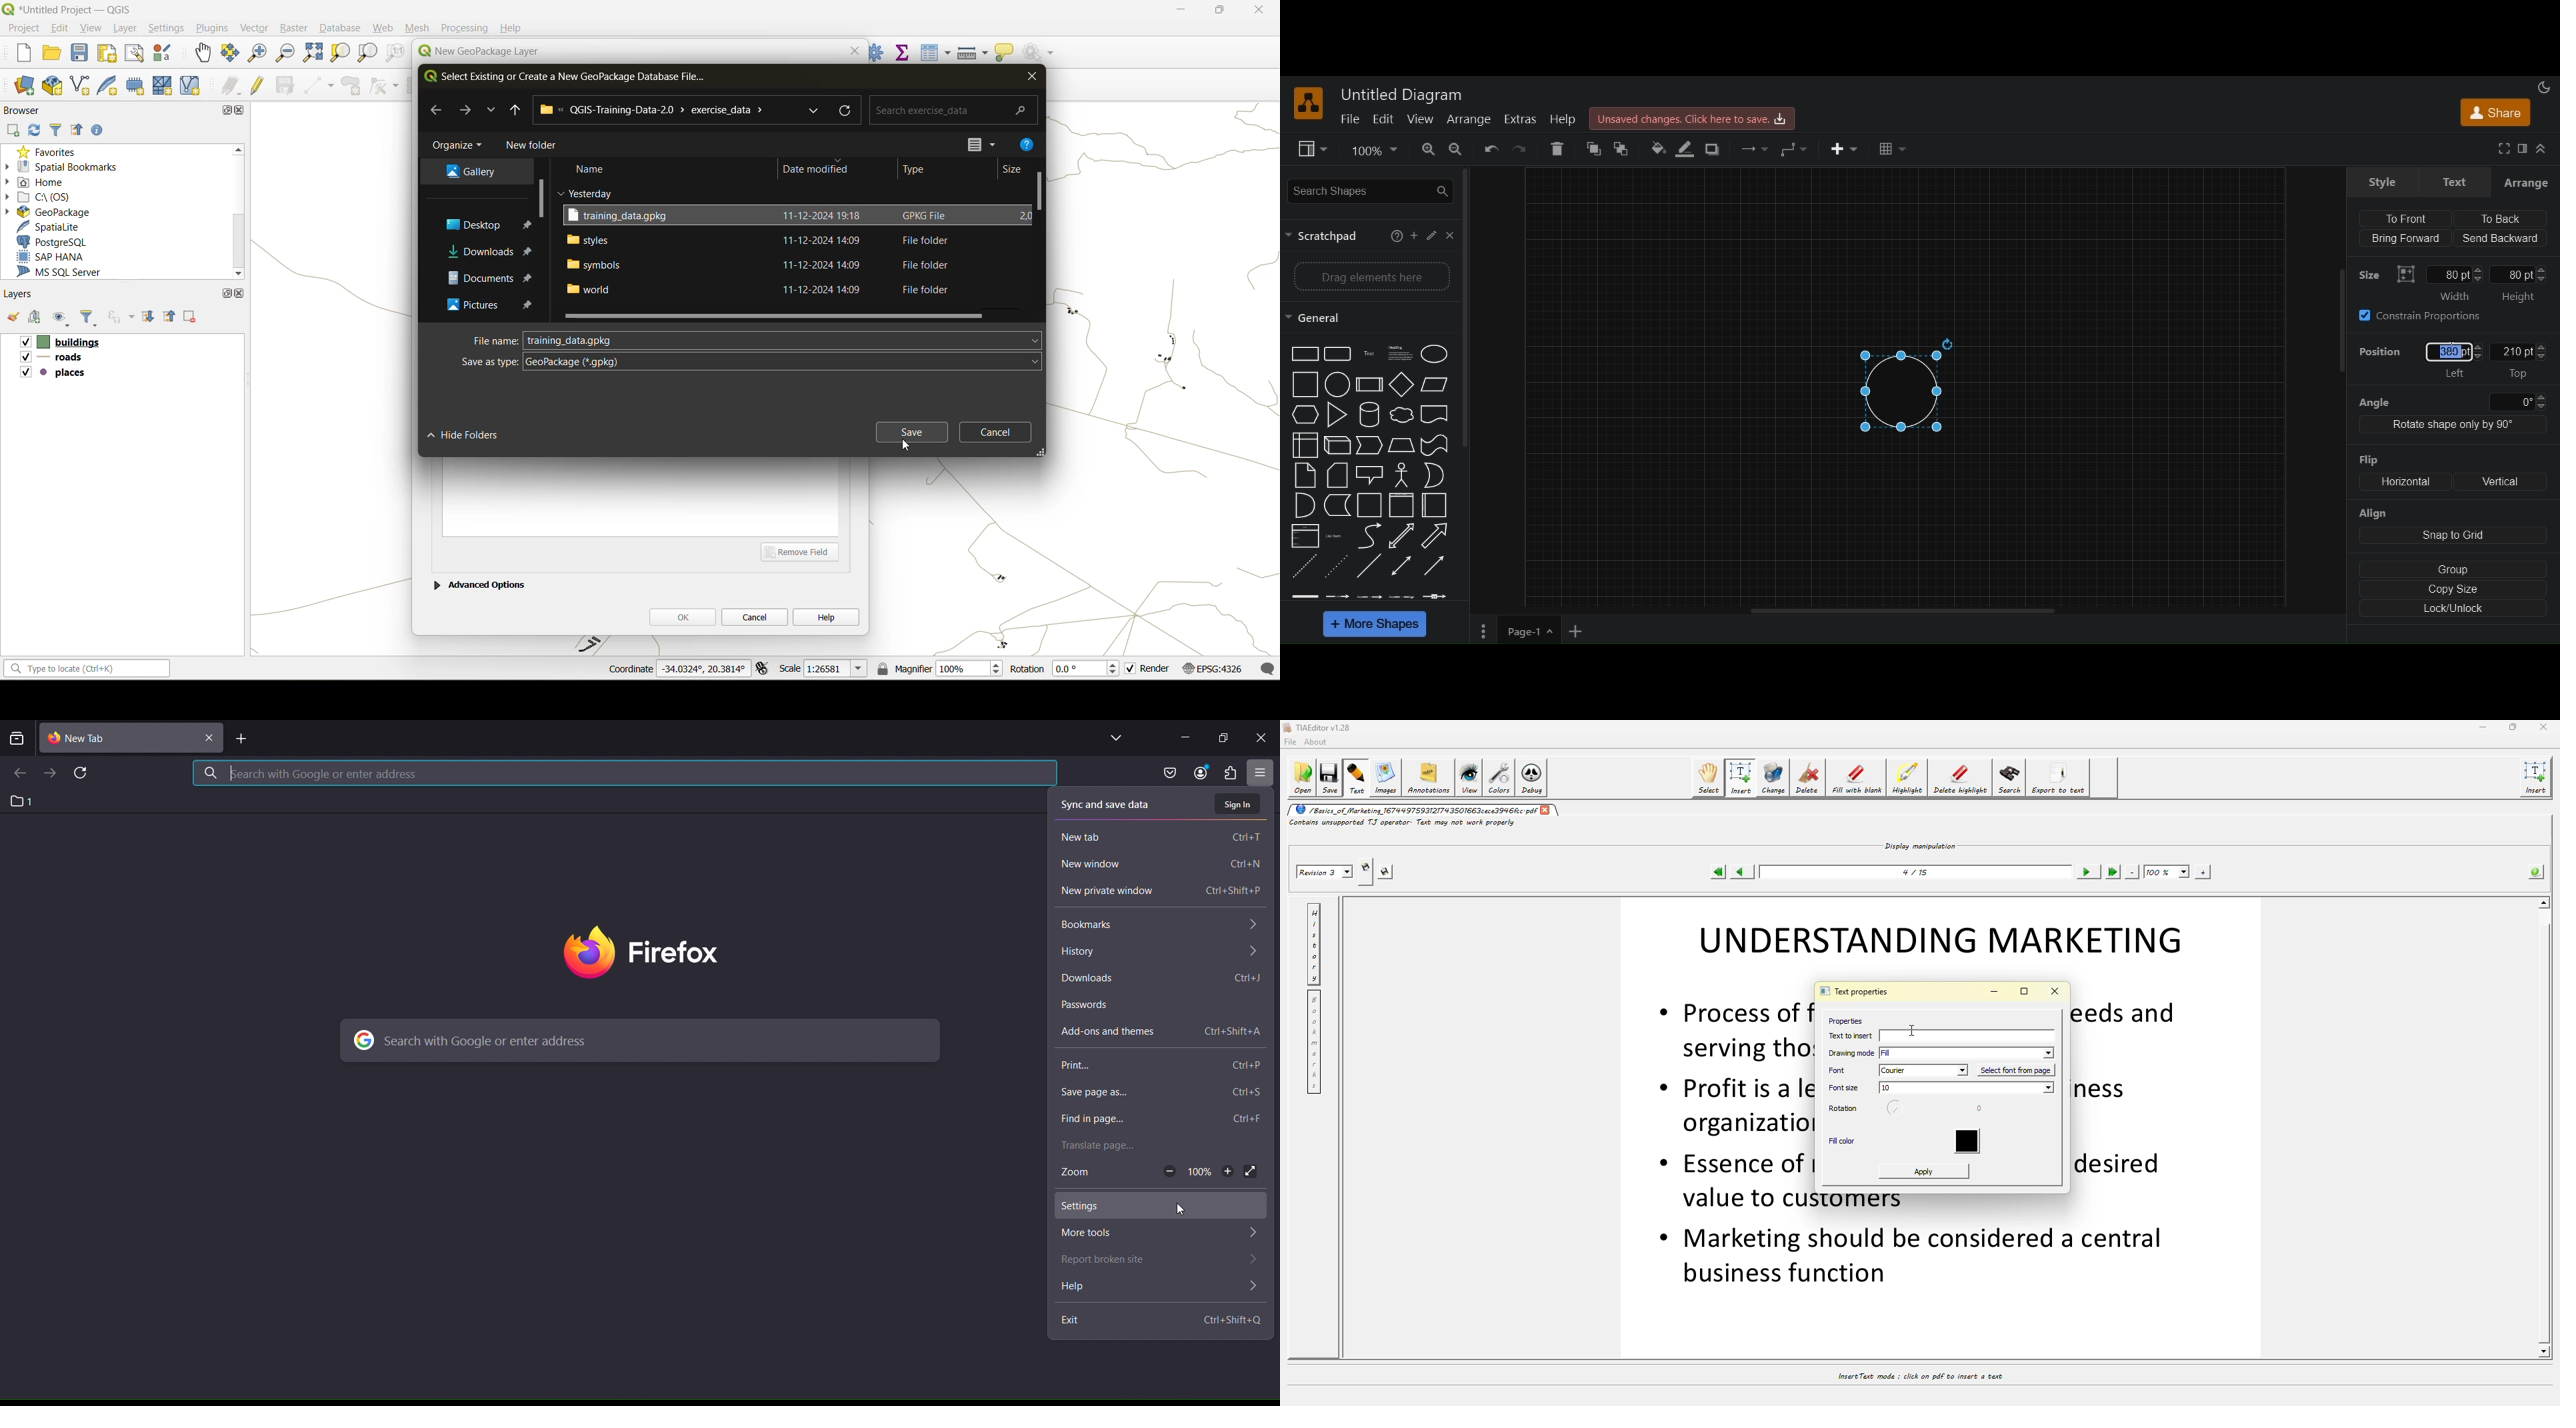 The width and height of the screenshot is (2576, 1428). Describe the element at coordinates (68, 274) in the screenshot. I see `ms sql server` at that location.